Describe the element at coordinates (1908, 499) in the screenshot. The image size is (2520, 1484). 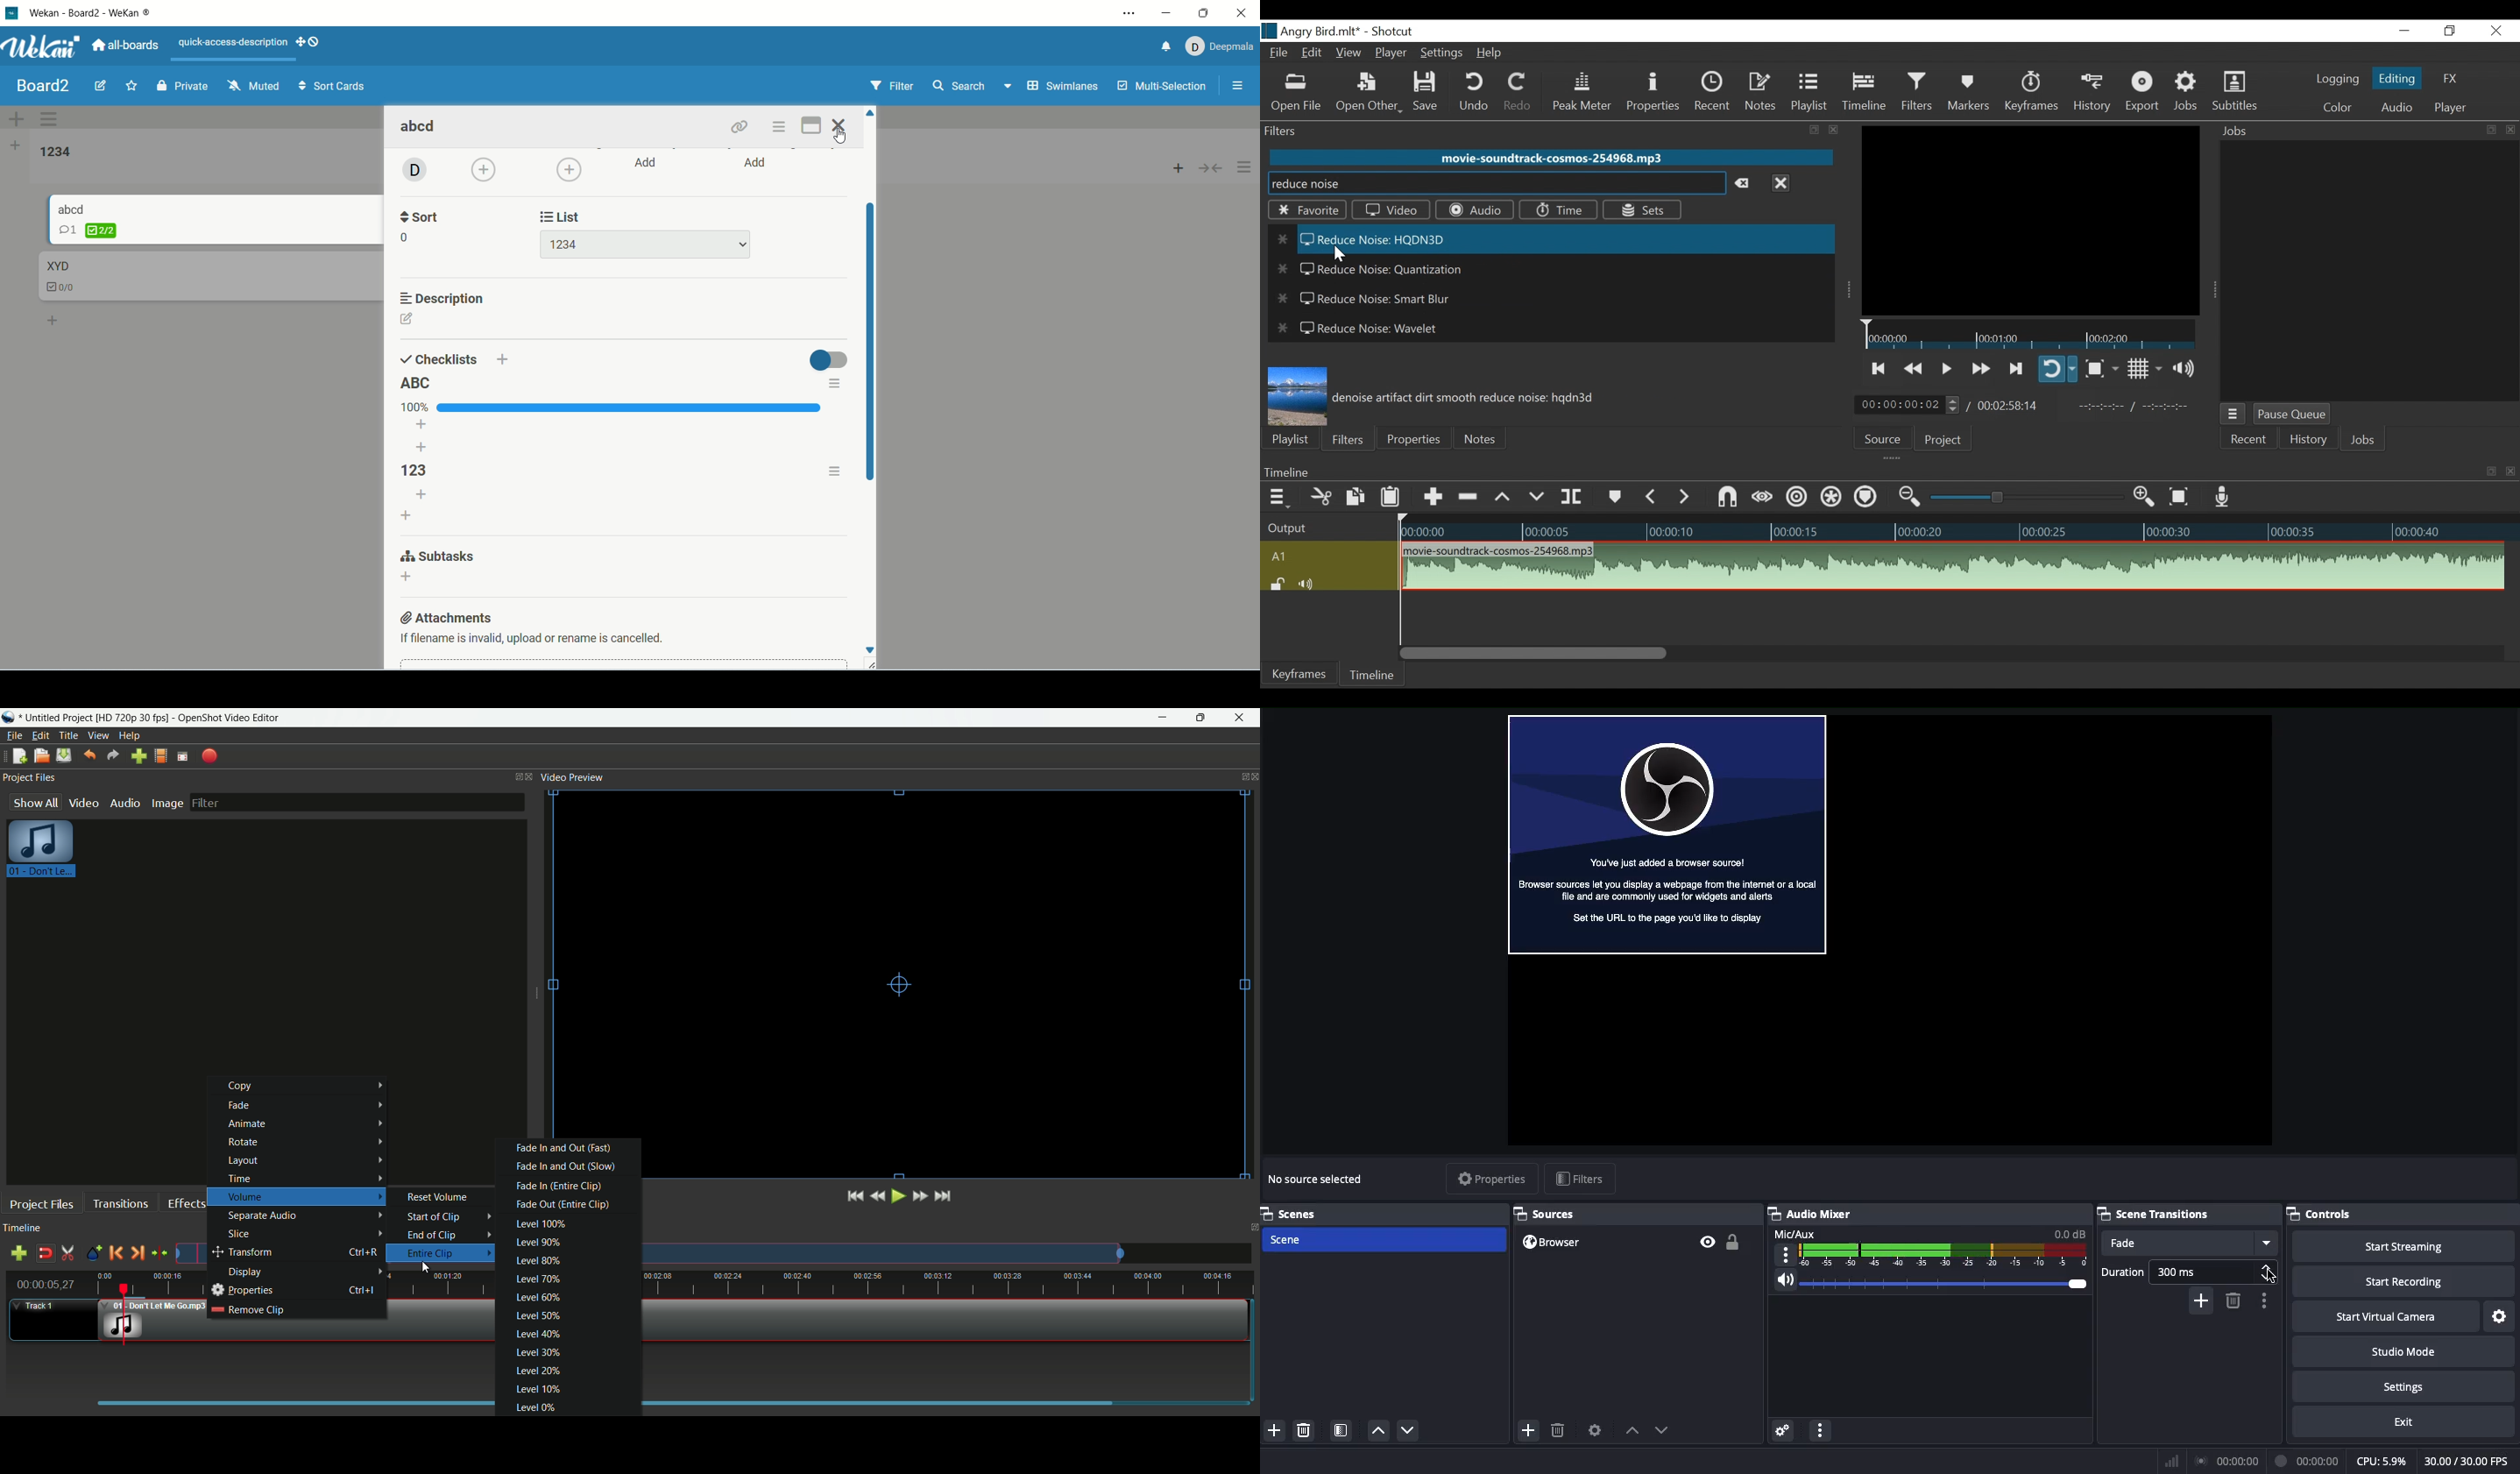
I see `Zoom timeline out` at that location.